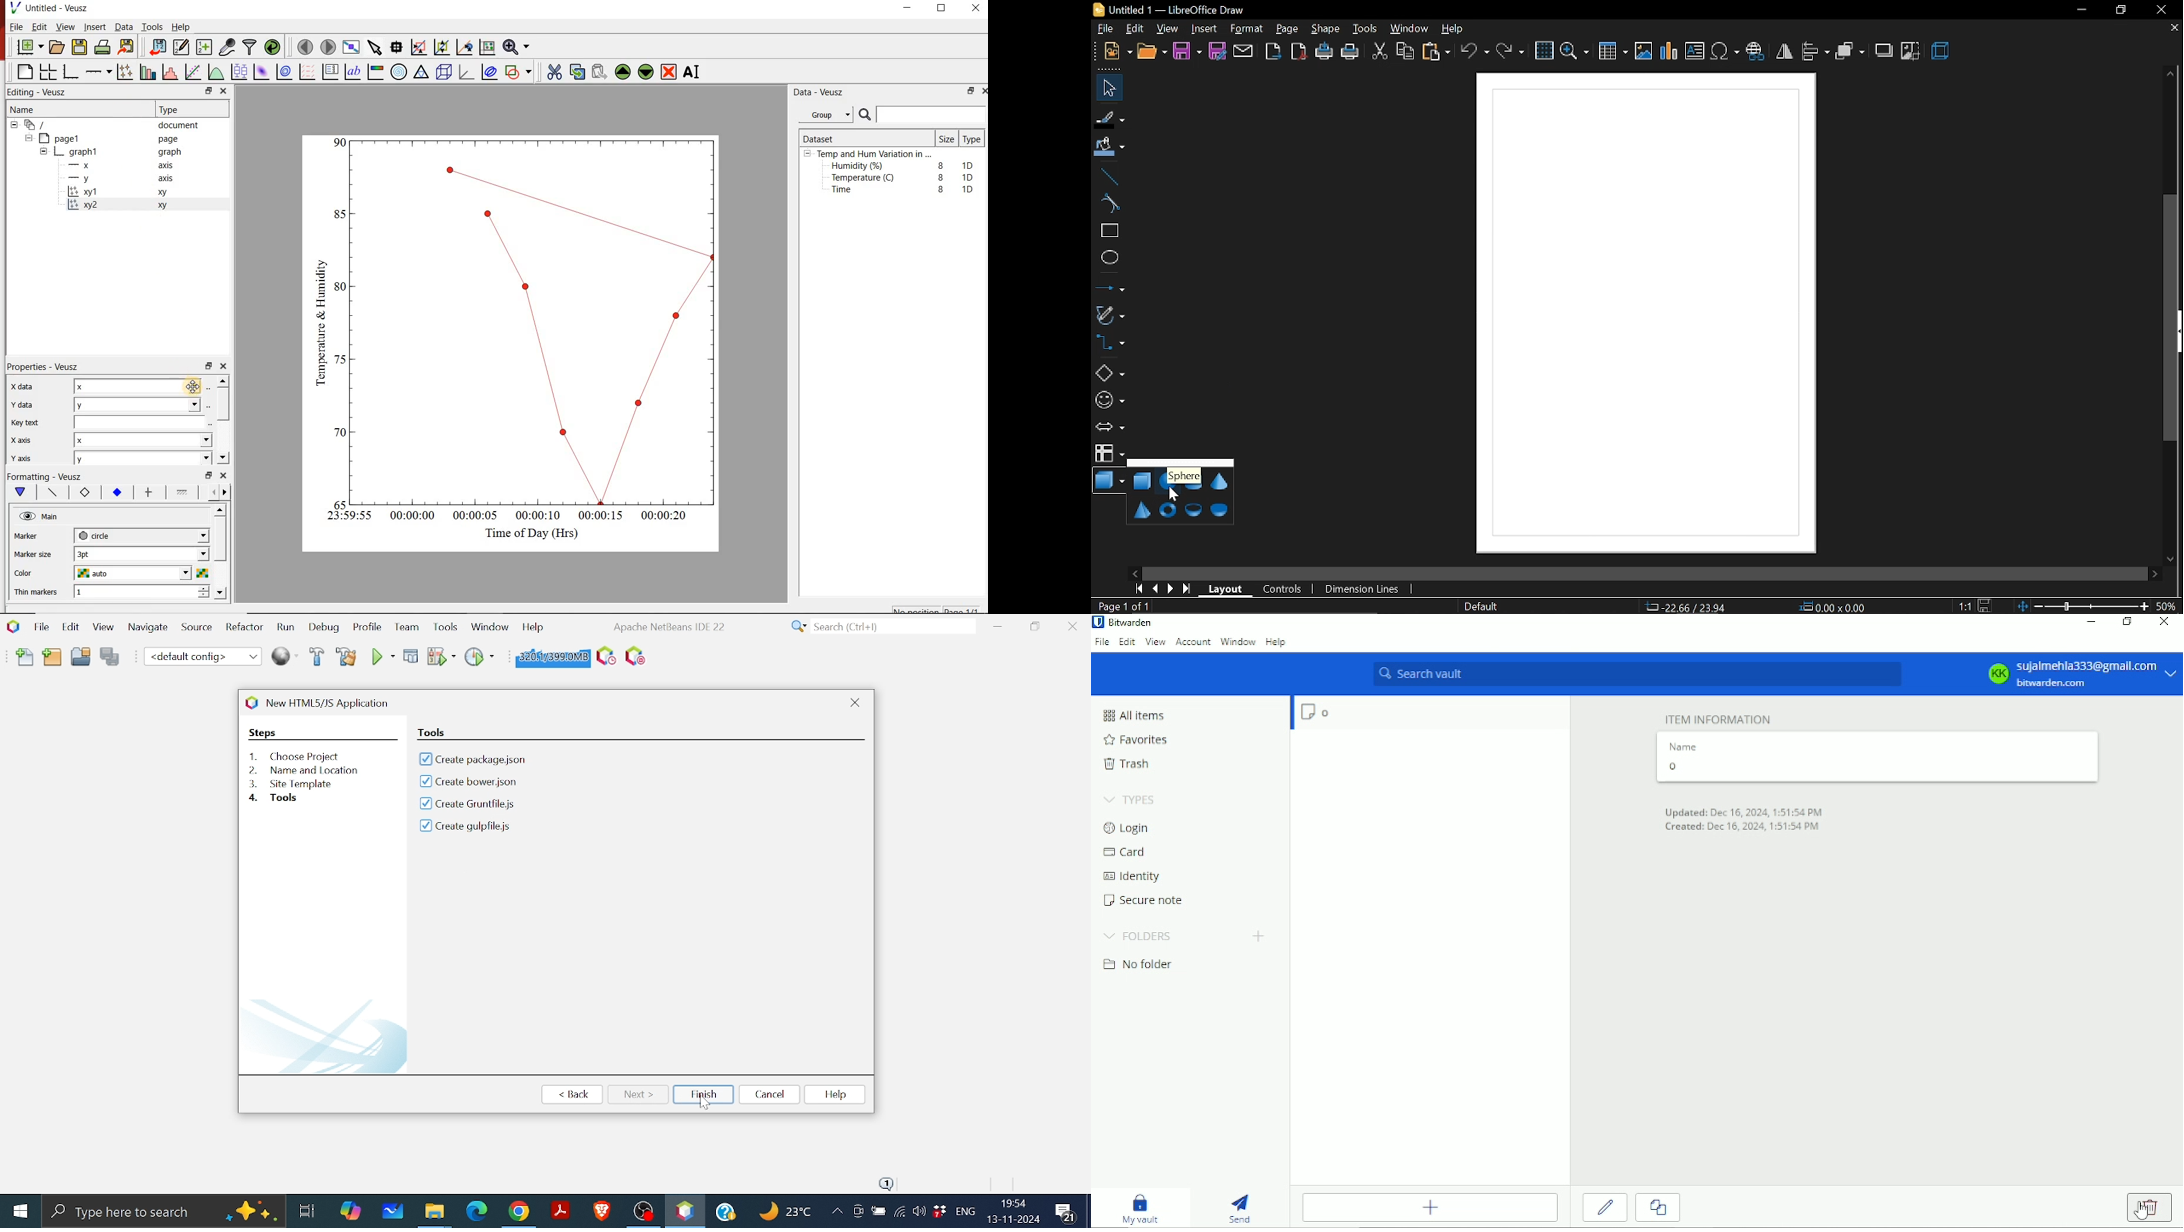  Describe the element at coordinates (1130, 828) in the screenshot. I see `Login` at that location.